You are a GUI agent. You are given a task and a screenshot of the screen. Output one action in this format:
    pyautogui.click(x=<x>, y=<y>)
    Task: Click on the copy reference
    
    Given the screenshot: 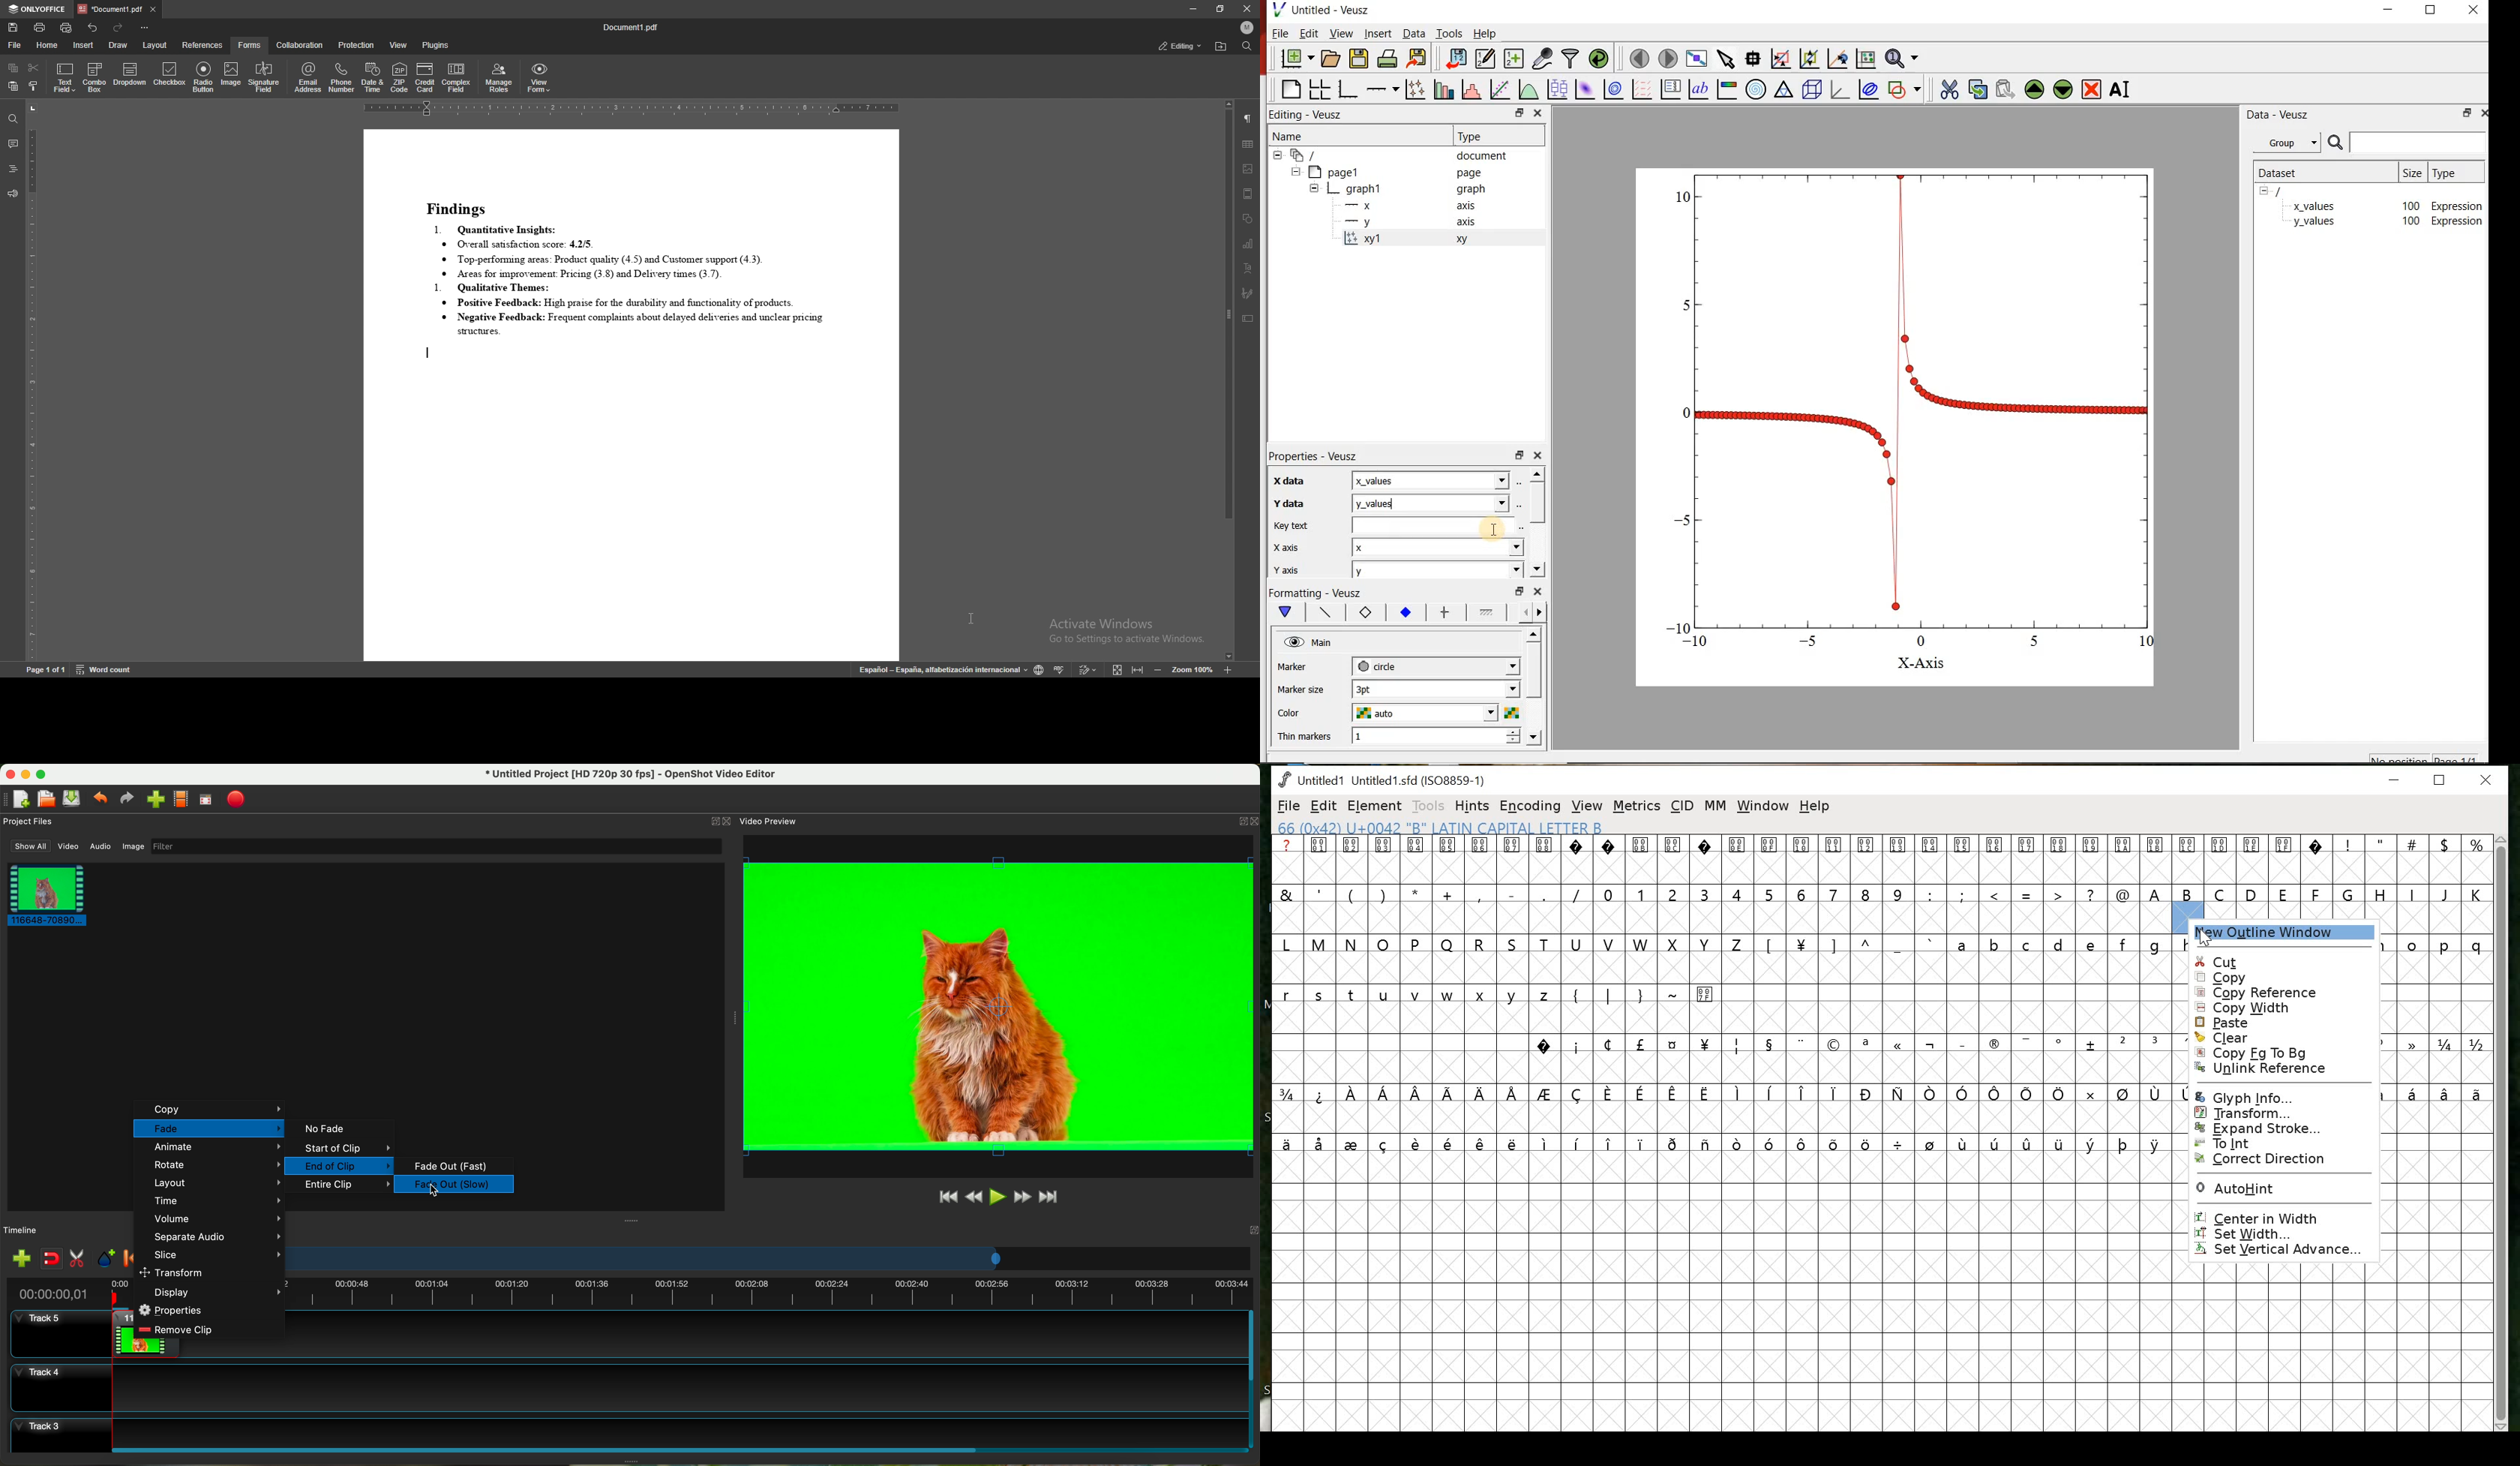 What is the action you would take?
    pyautogui.click(x=2267, y=994)
    